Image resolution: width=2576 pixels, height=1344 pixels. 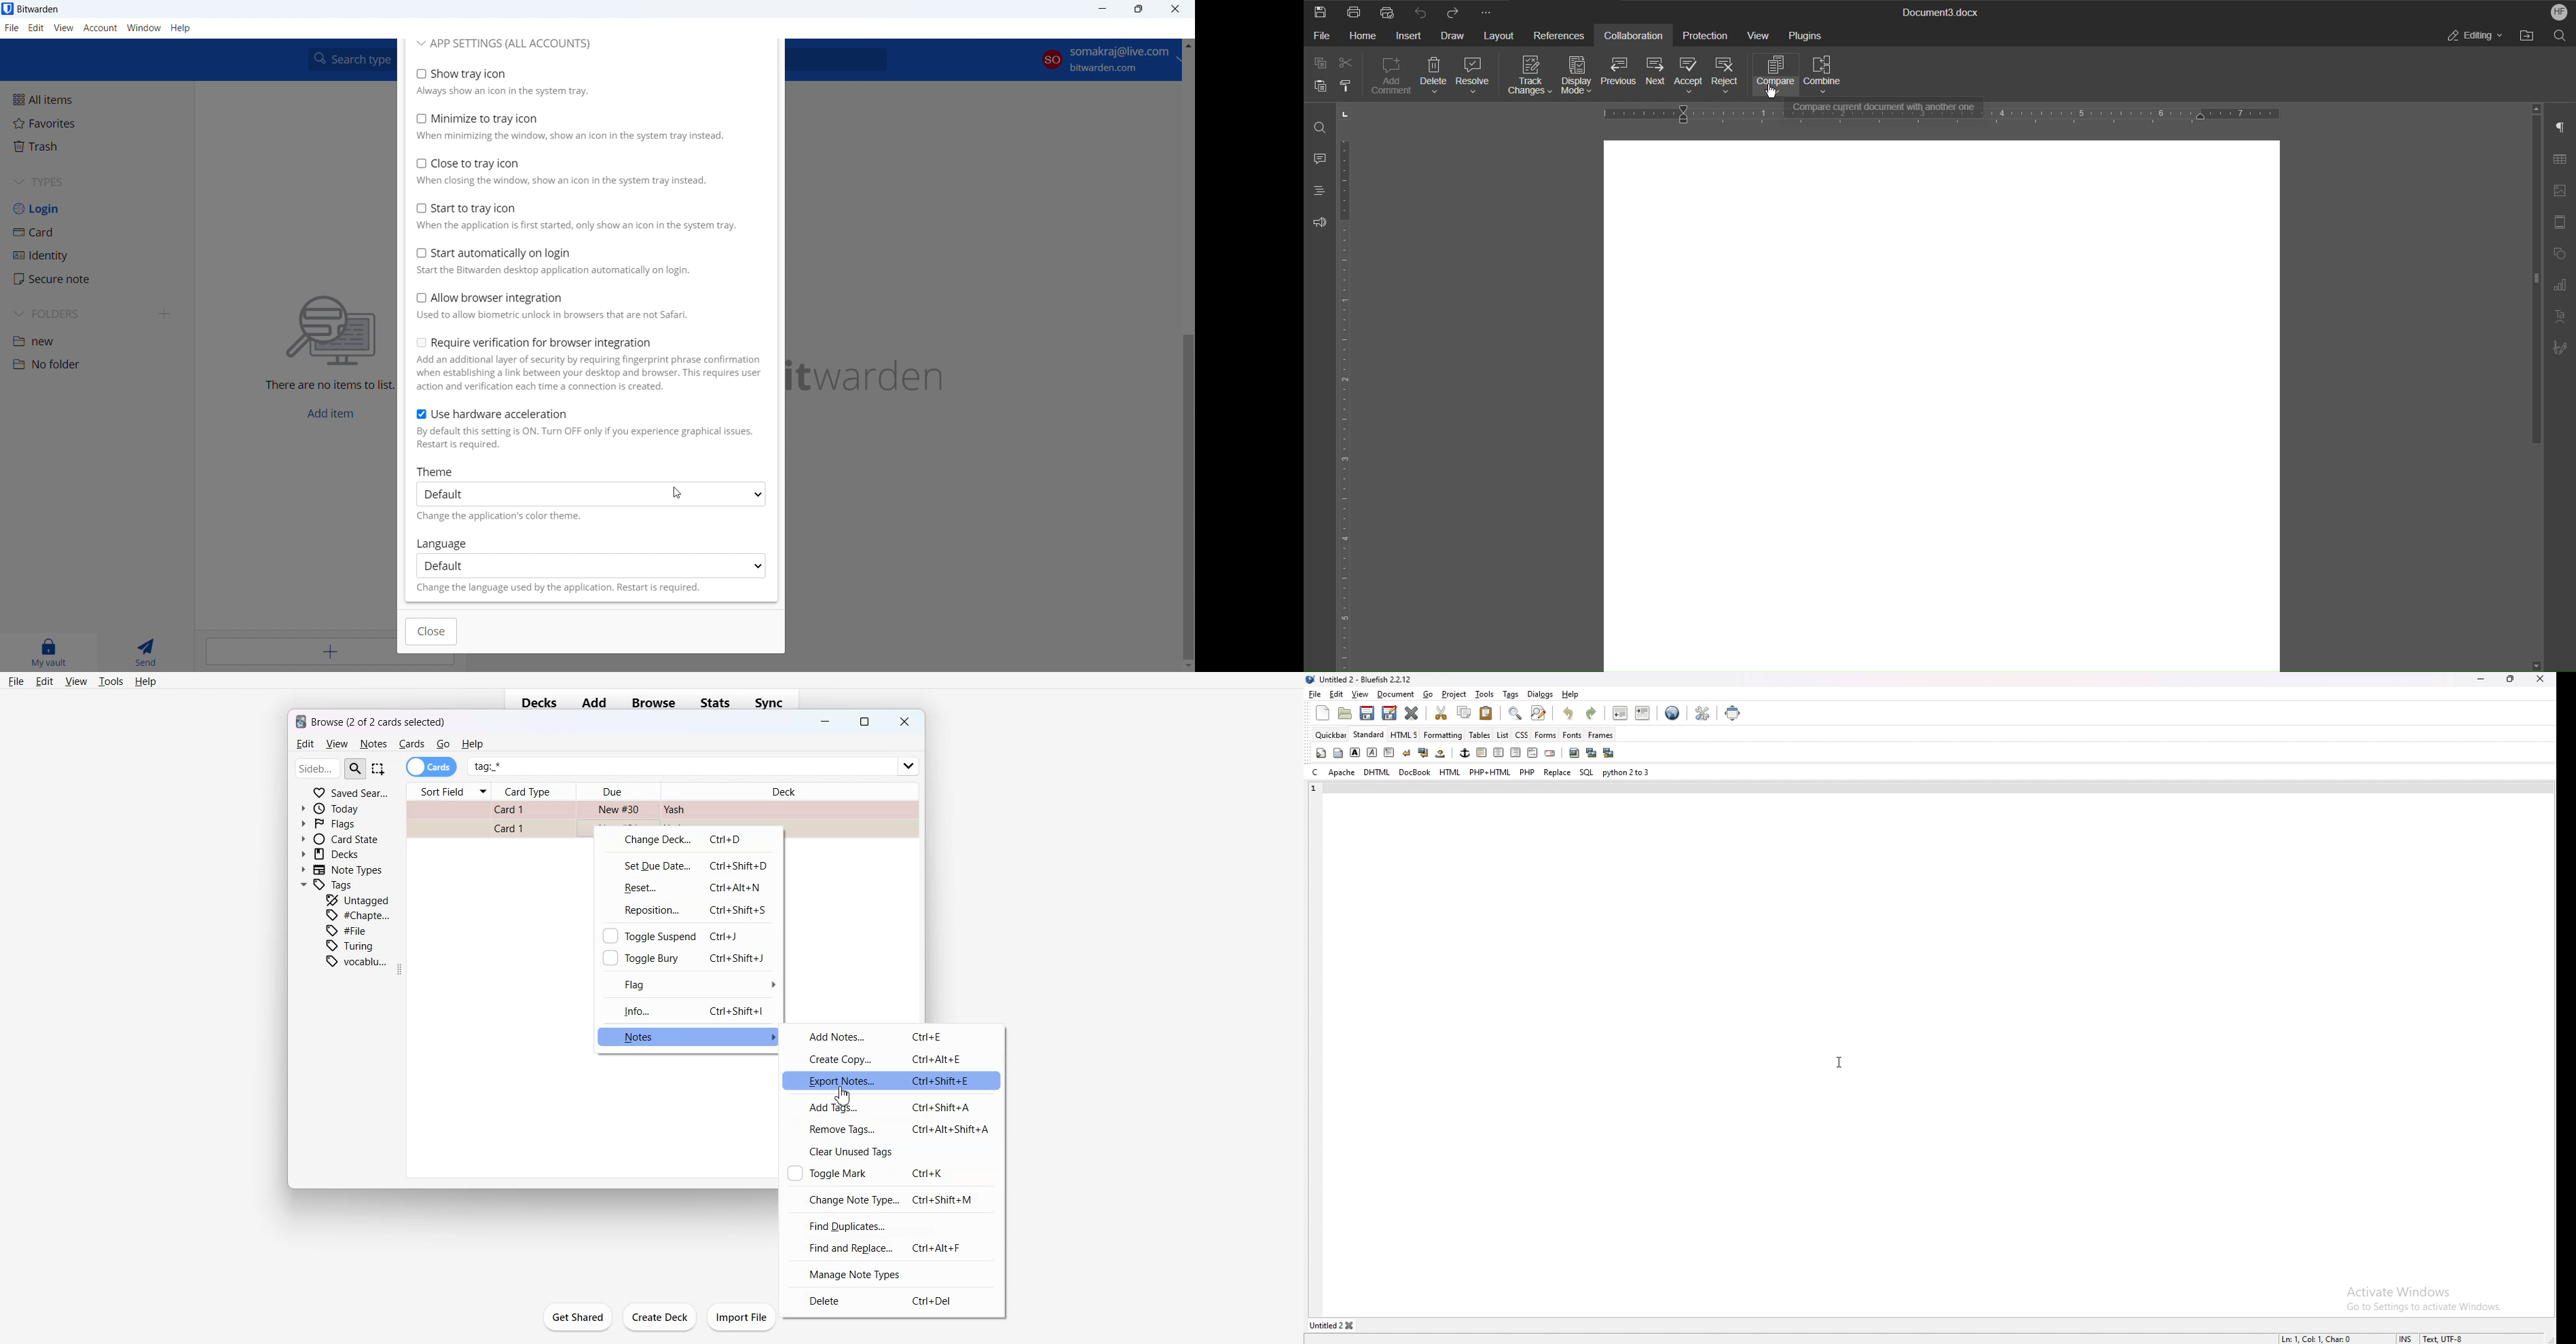 I want to click on Text Art, so click(x=2561, y=316).